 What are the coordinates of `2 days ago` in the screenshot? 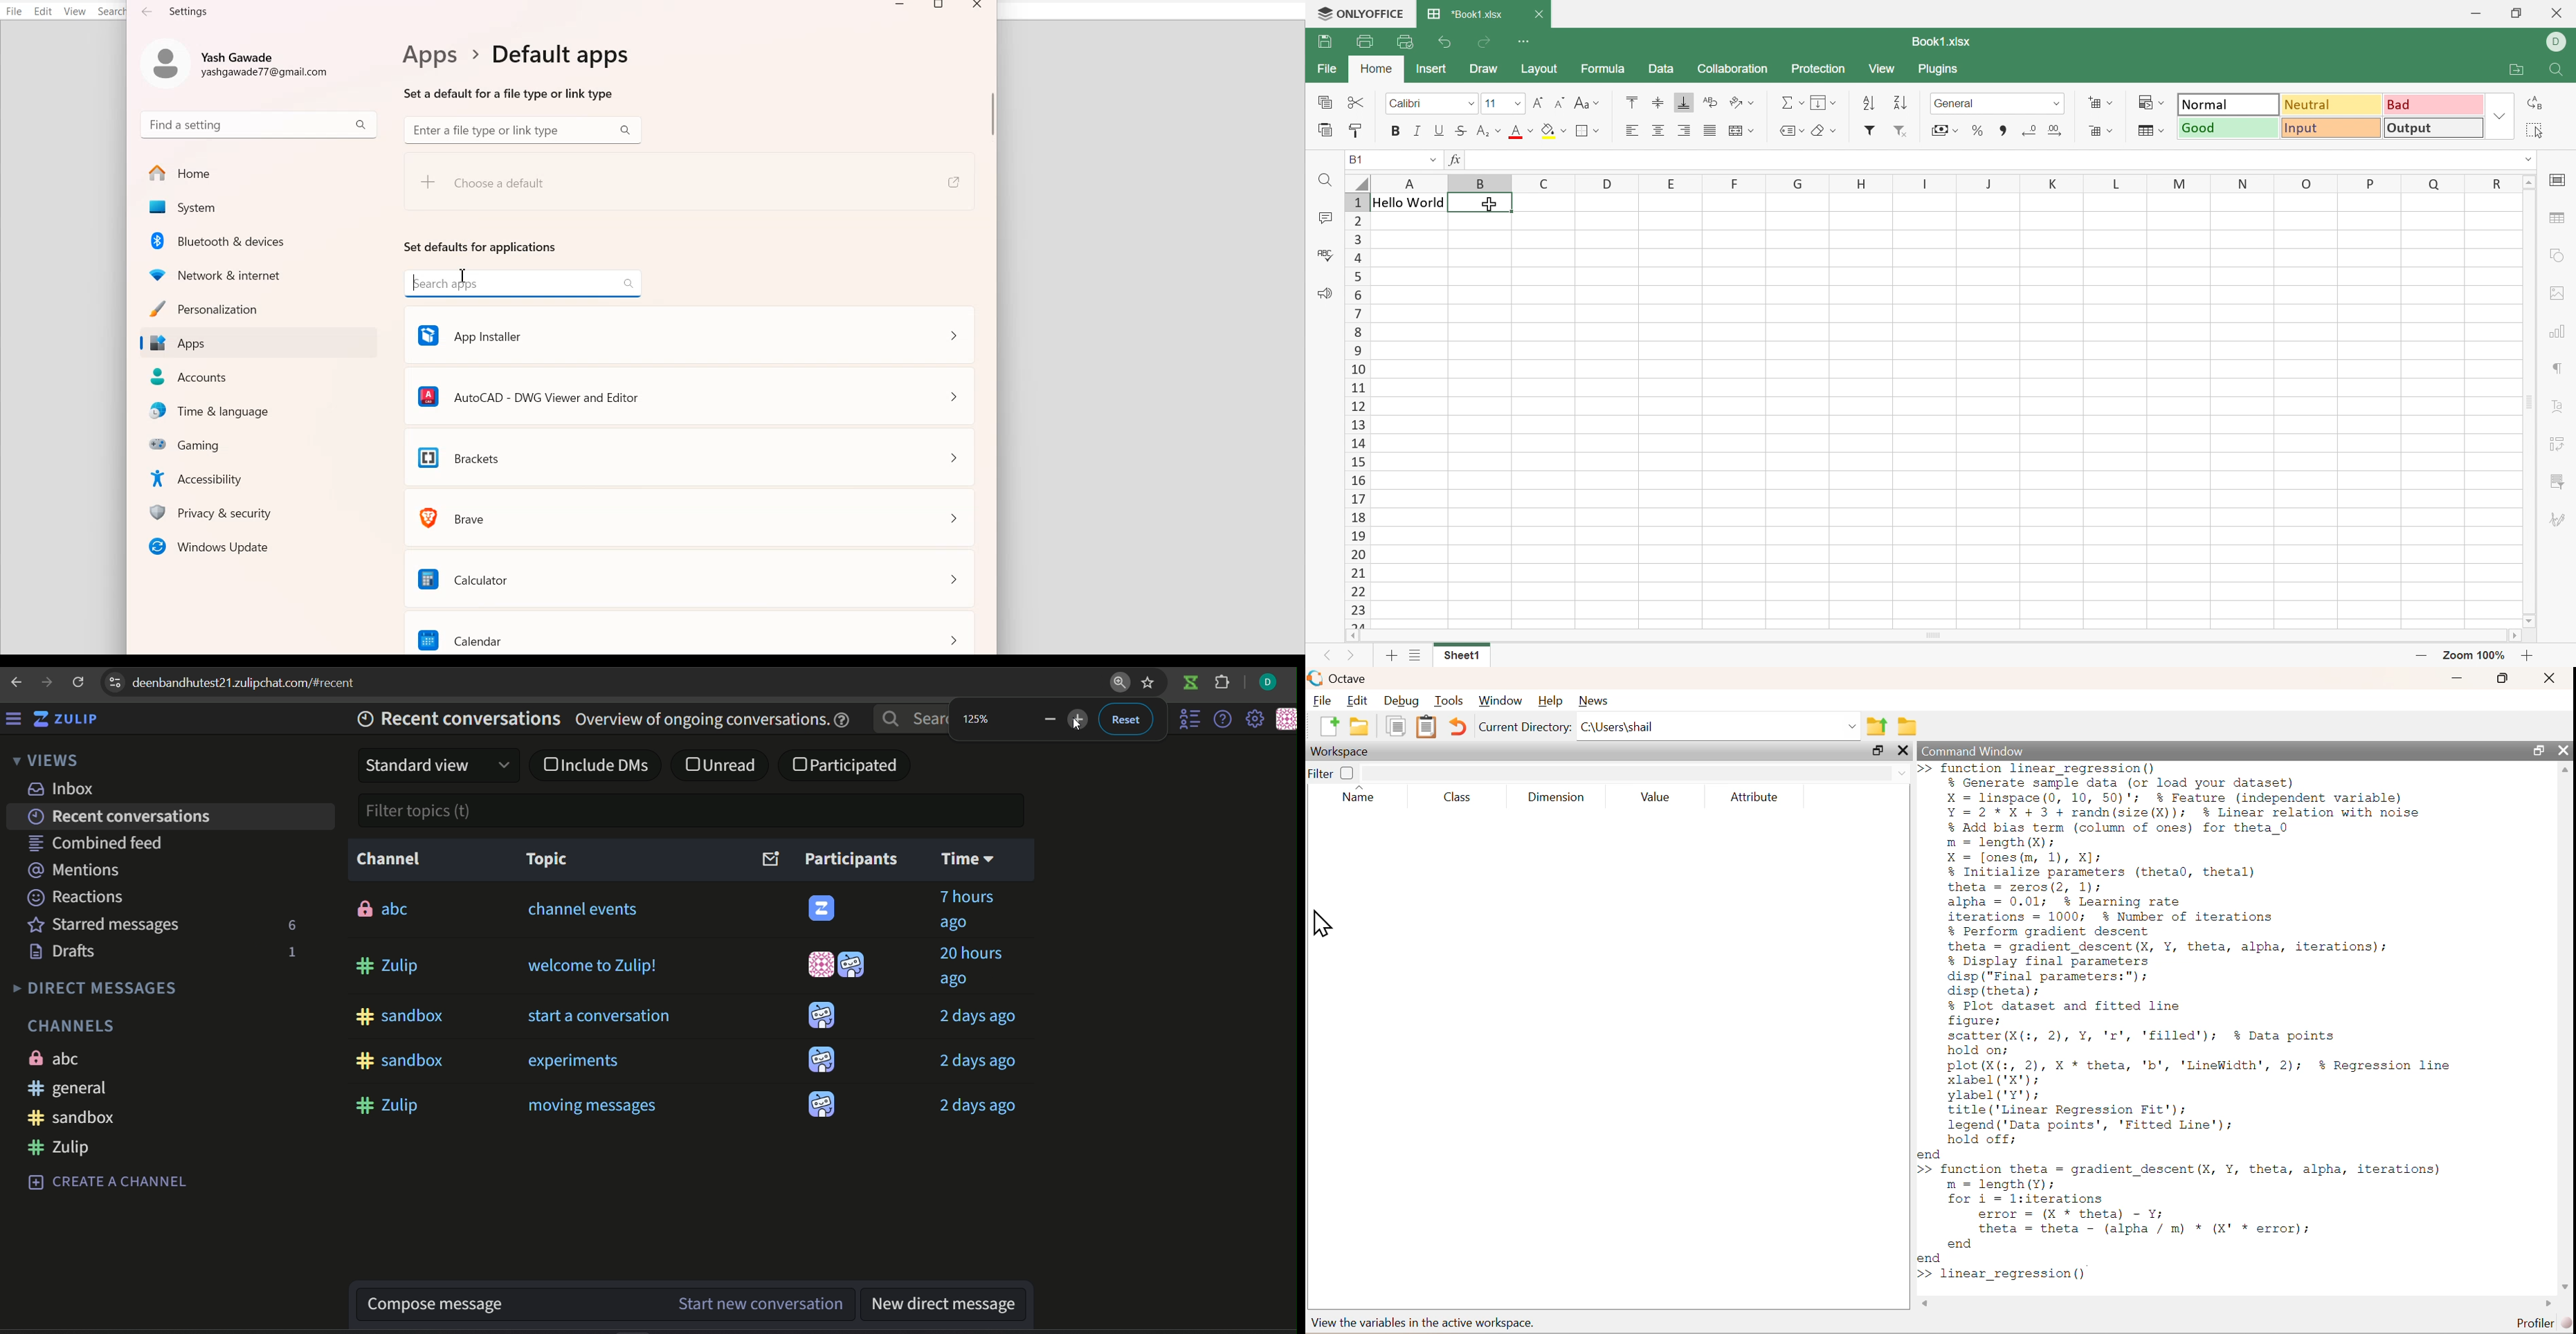 It's located at (974, 1062).